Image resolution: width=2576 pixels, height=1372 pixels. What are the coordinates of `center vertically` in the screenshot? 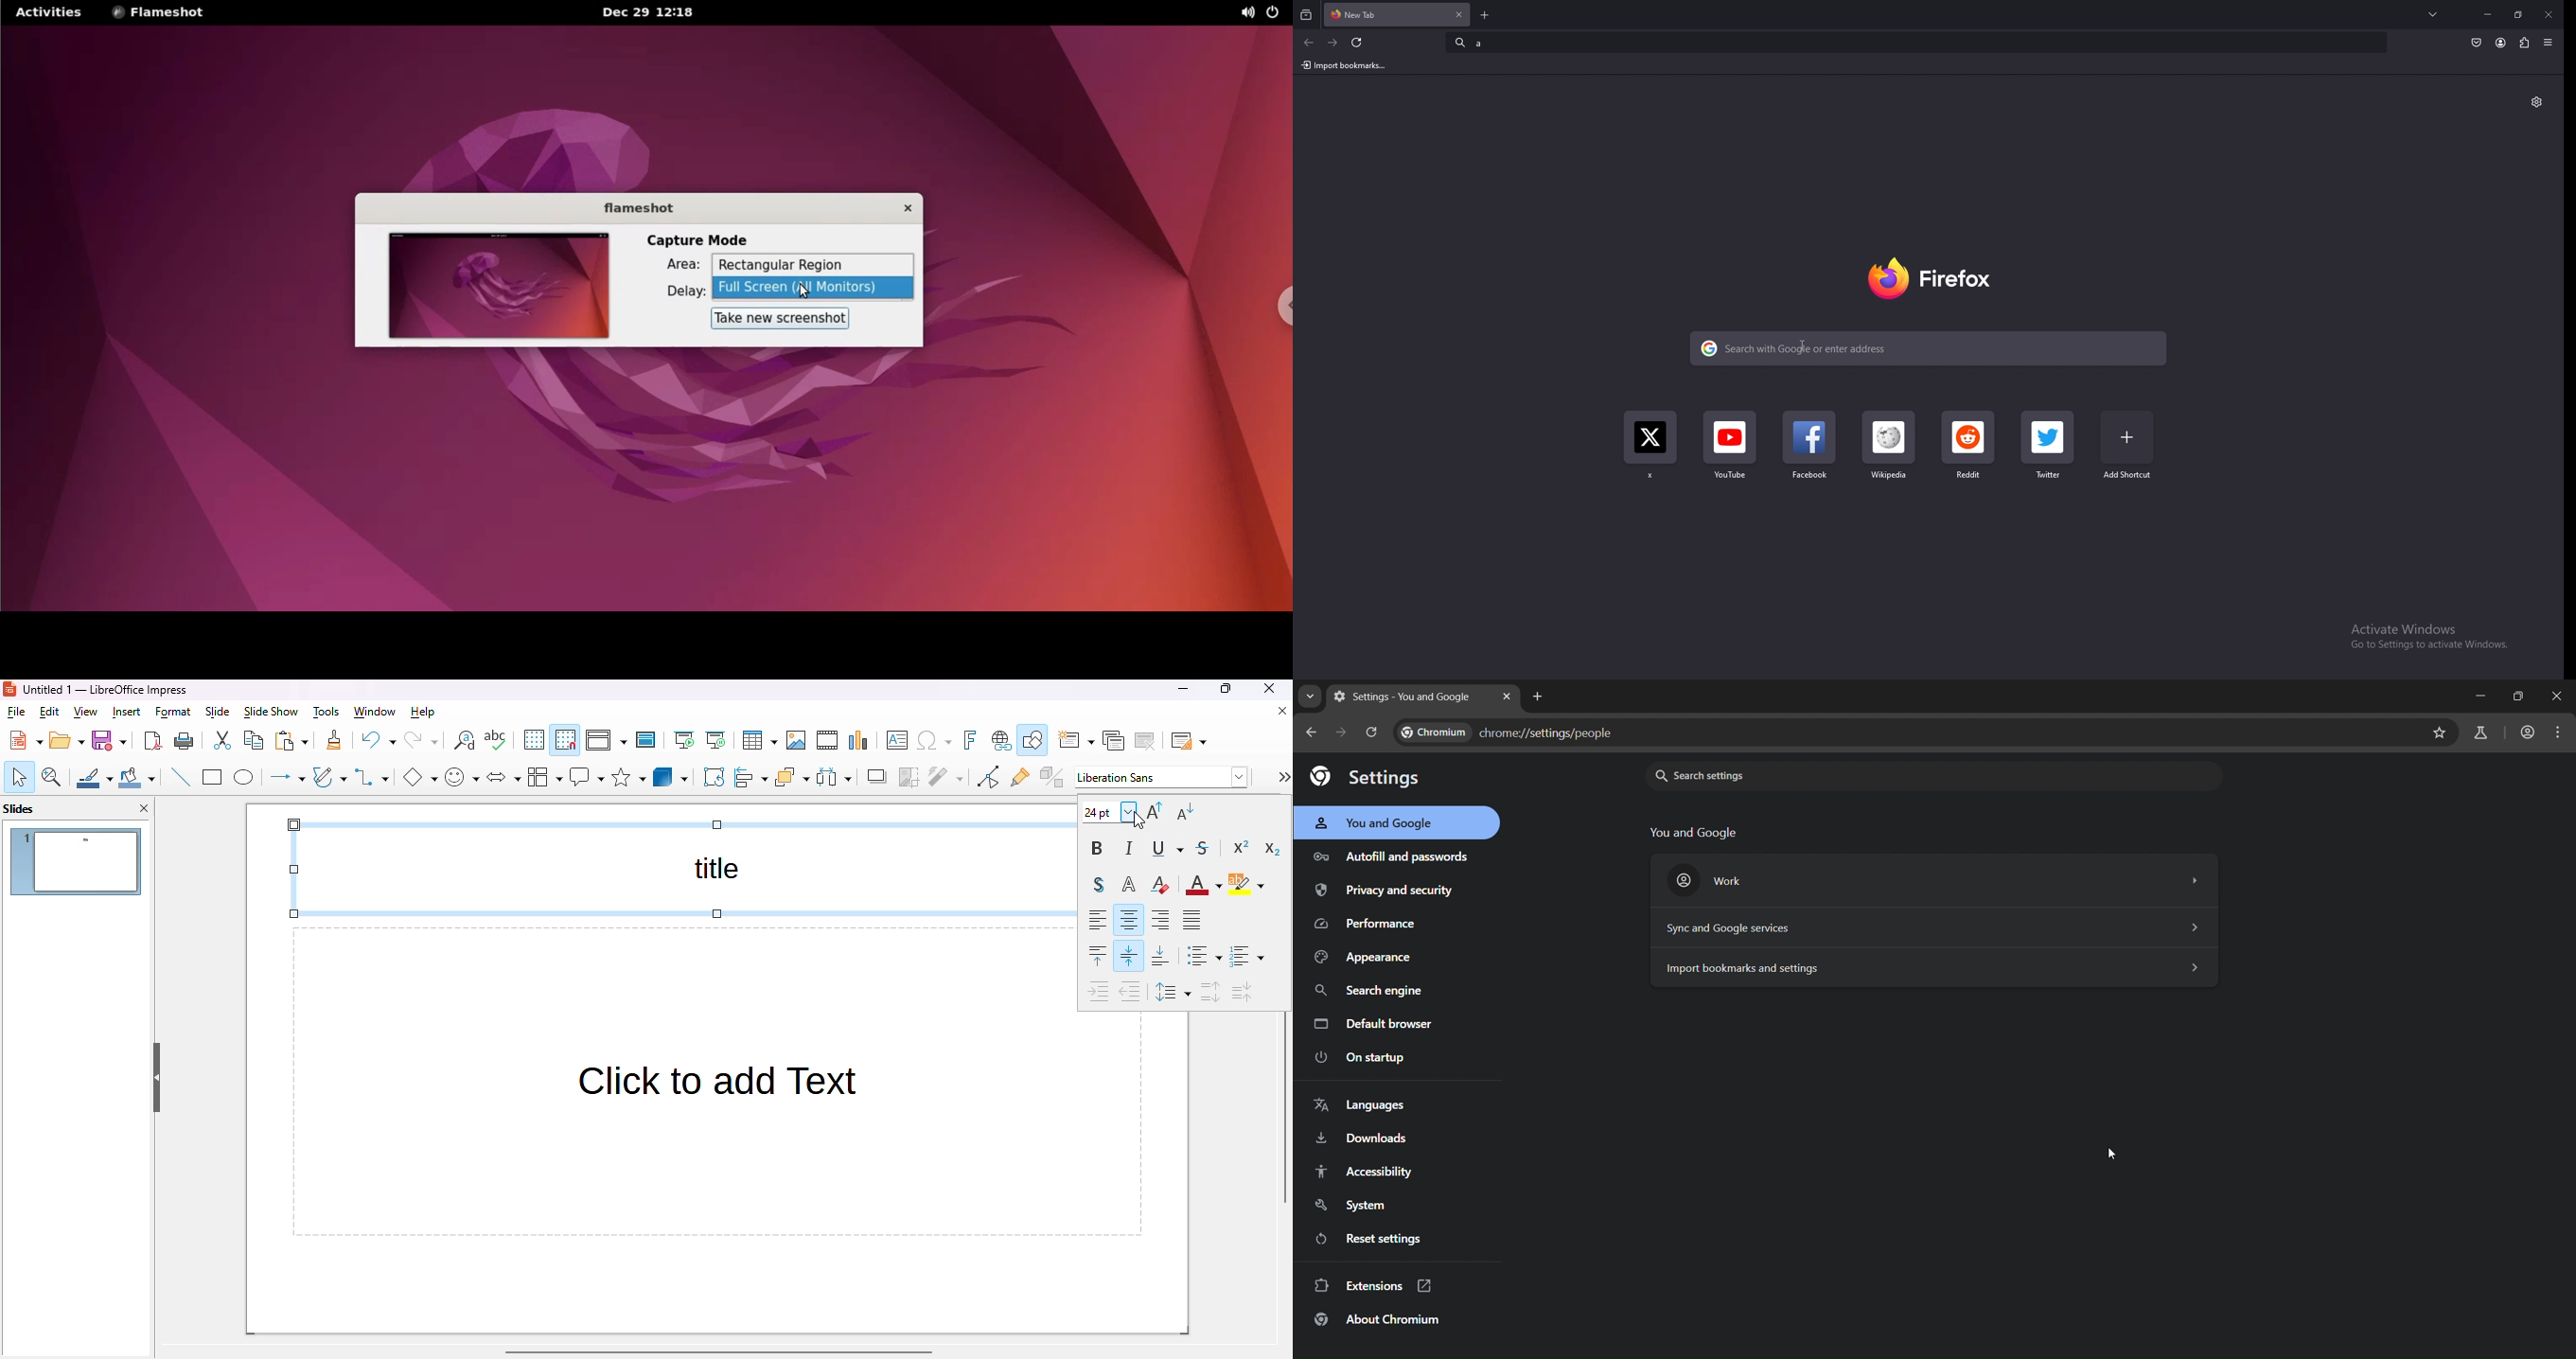 It's located at (1129, 956).